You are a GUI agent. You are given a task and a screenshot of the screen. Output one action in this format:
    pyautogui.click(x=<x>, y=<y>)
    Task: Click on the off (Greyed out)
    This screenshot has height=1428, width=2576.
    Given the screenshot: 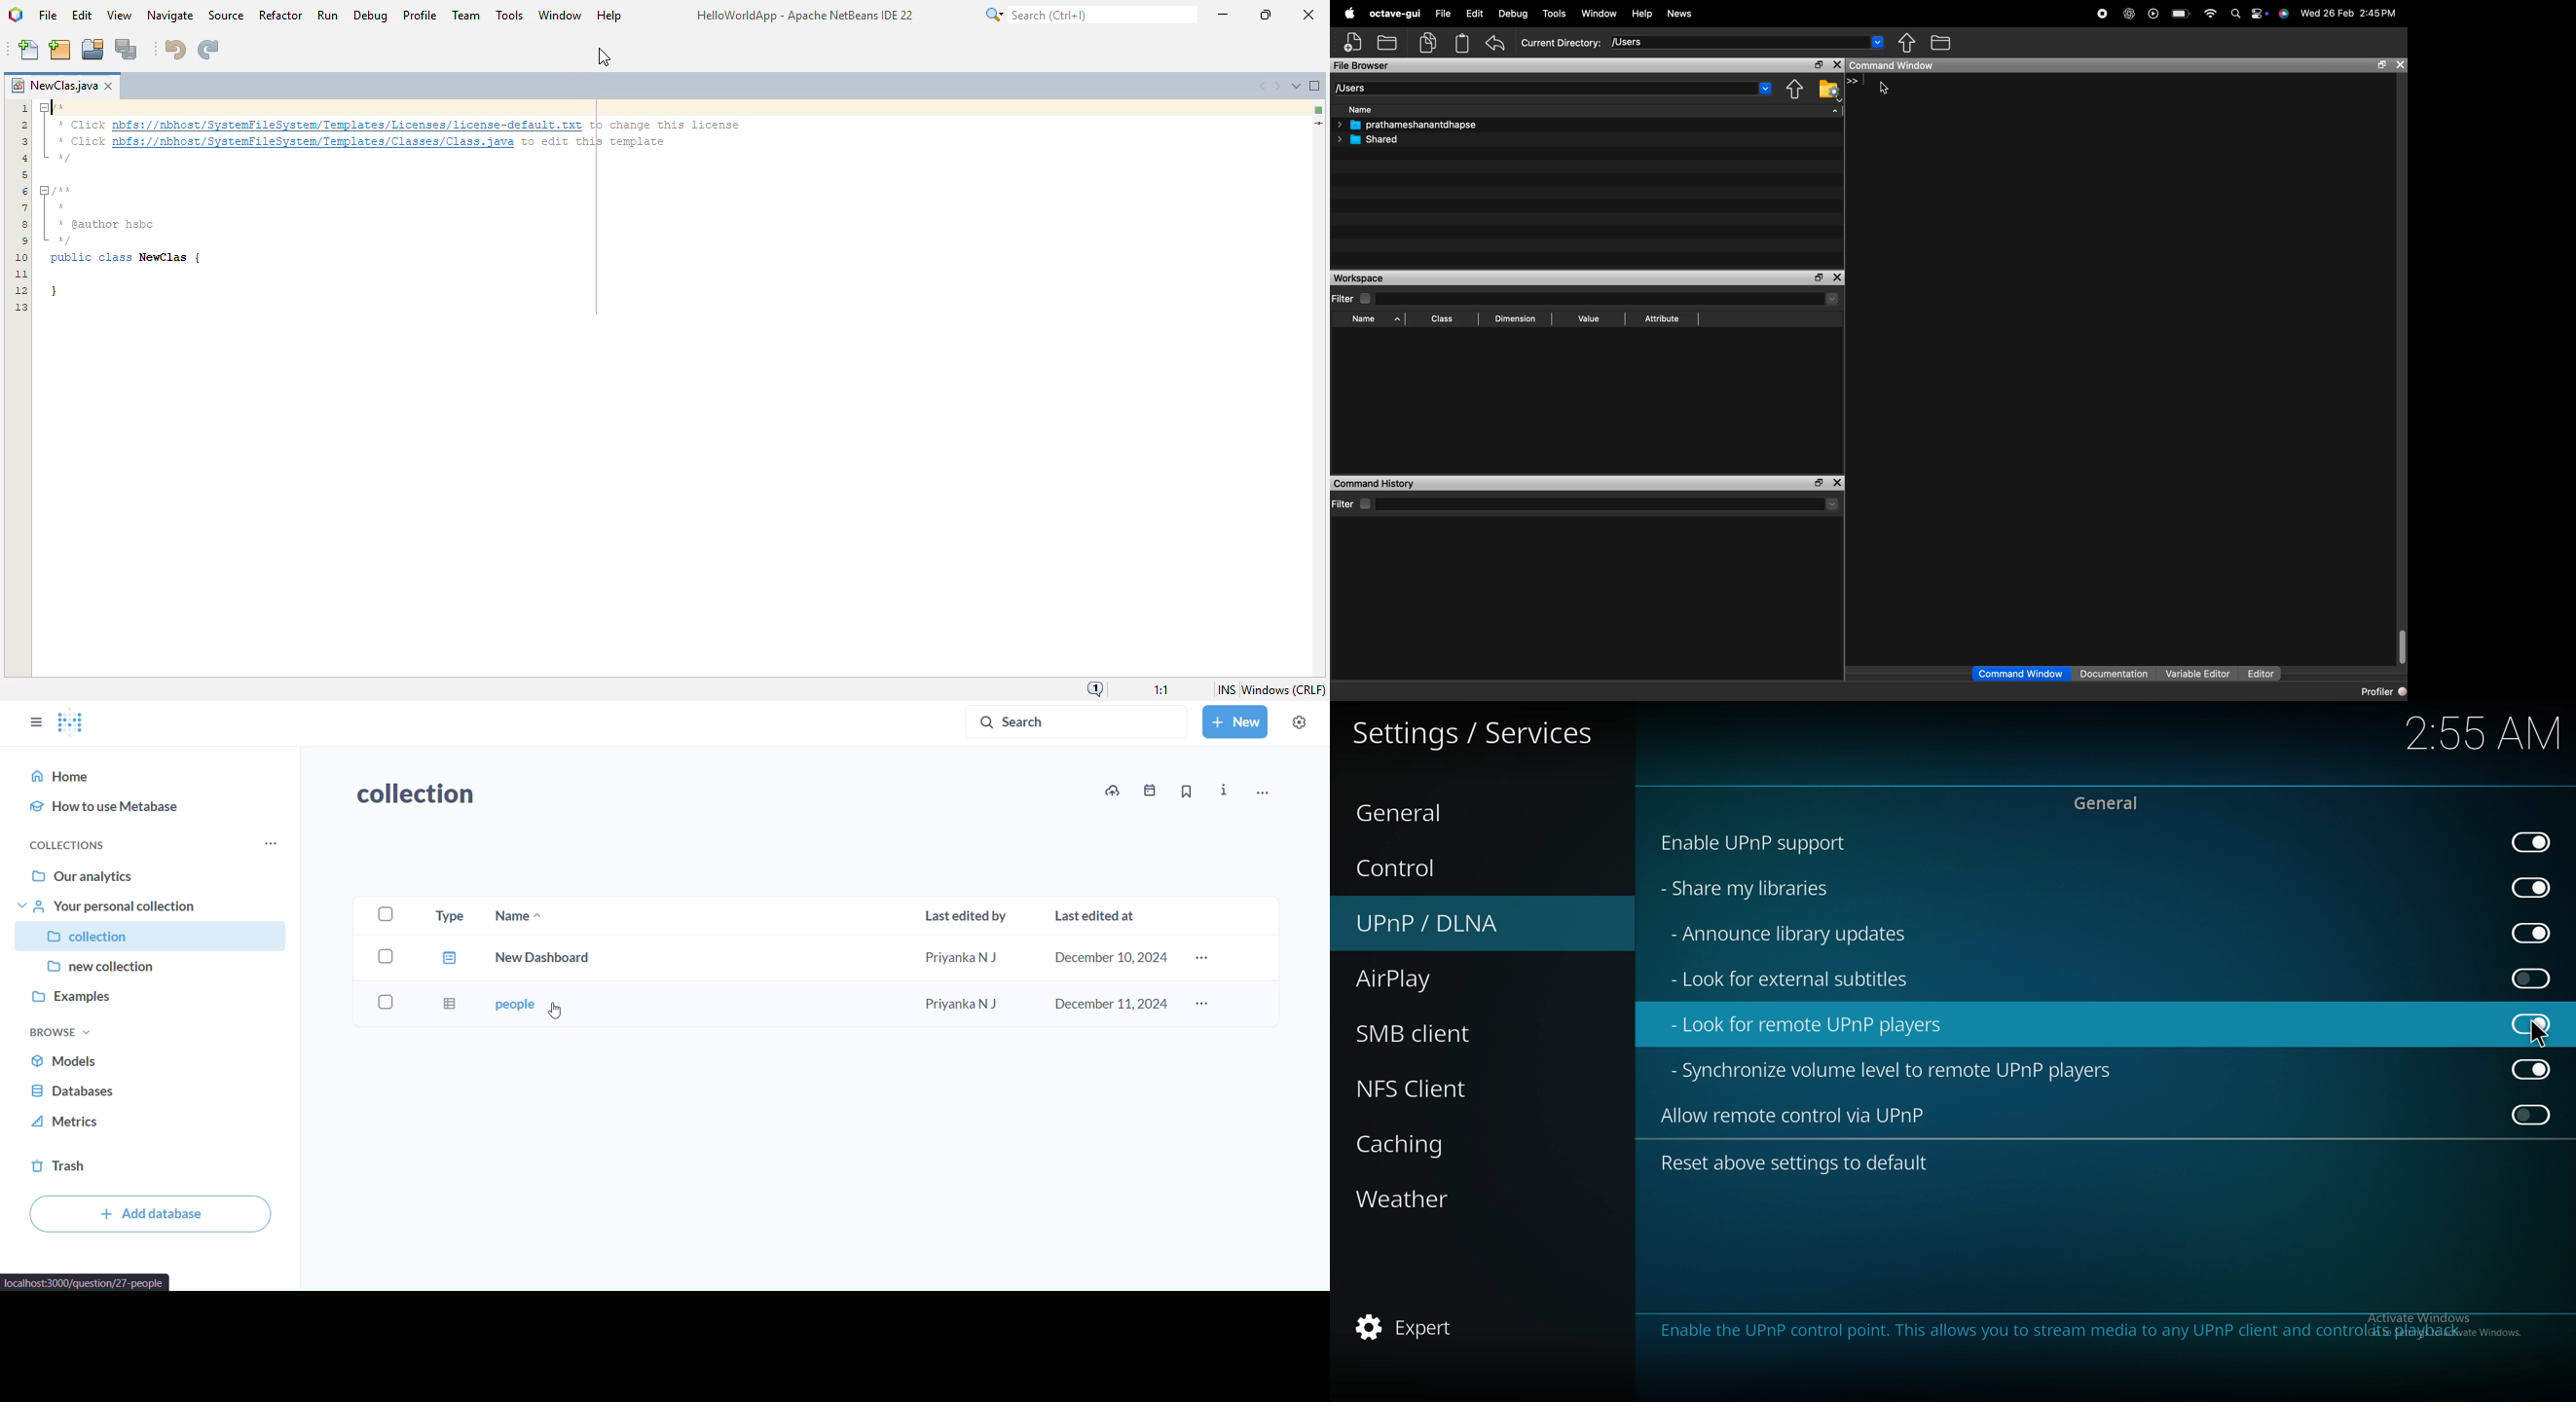 What is the action you would take?
    pyautogui.click(x=2535, y=1024)
    